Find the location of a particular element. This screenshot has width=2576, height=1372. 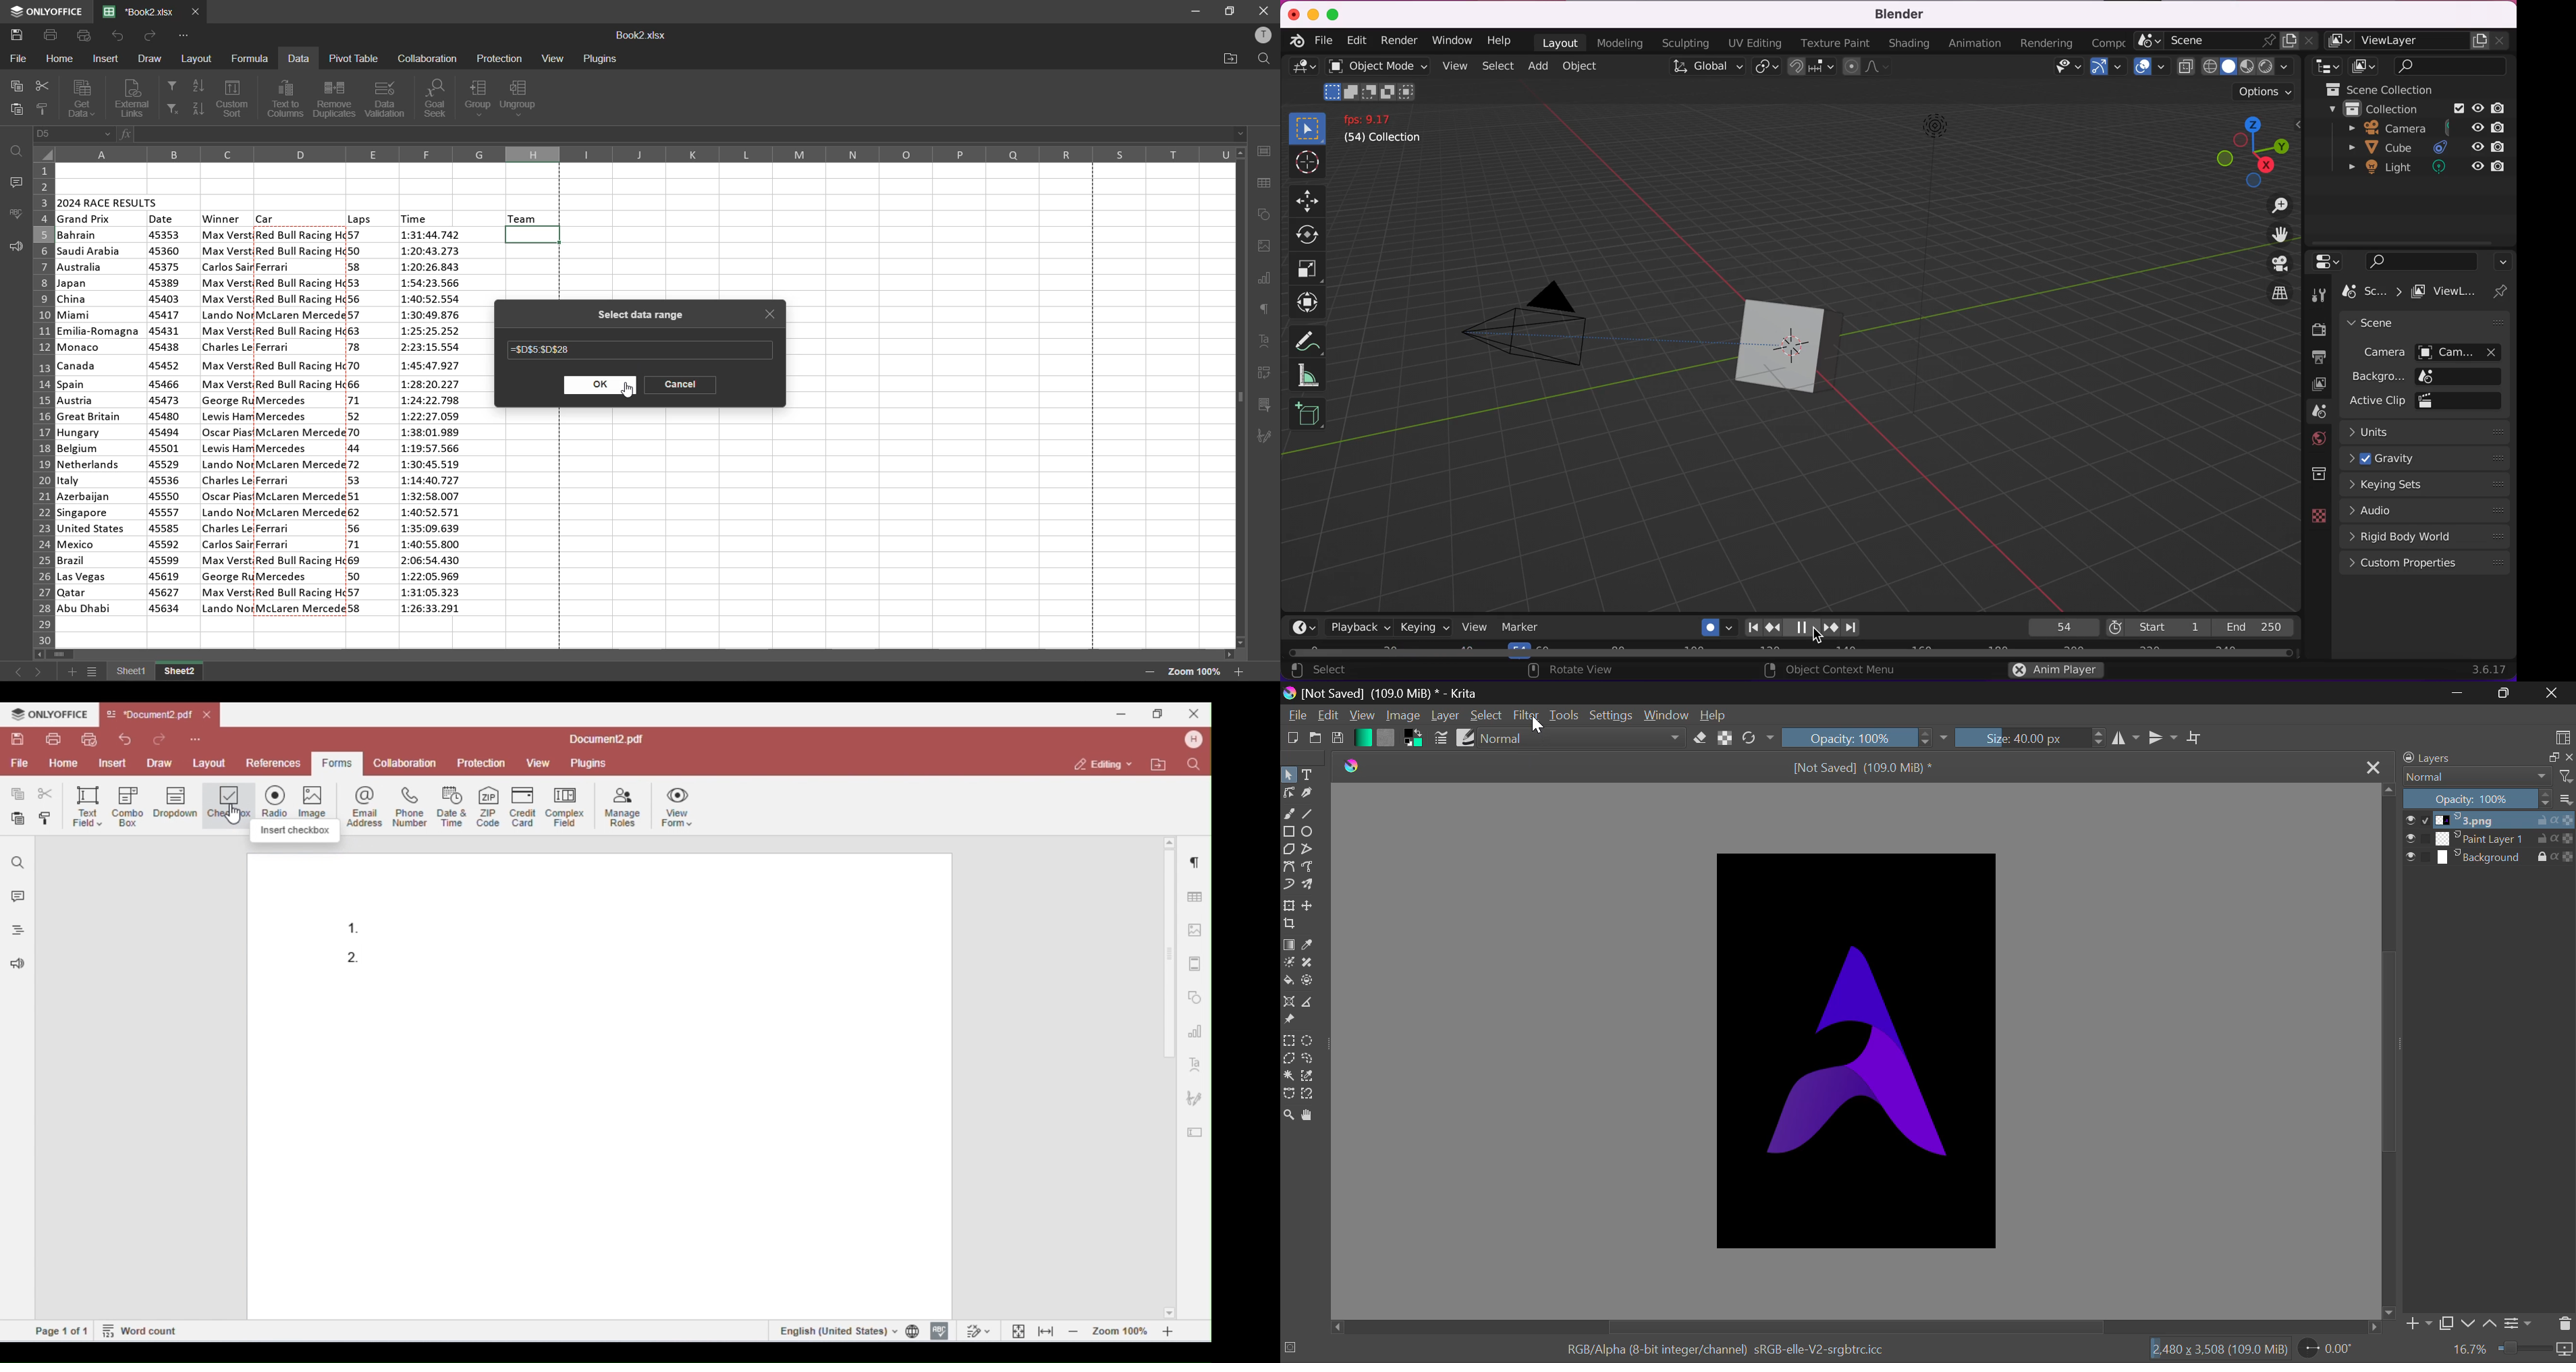

Polygons is located at coordinates (1288, 850).